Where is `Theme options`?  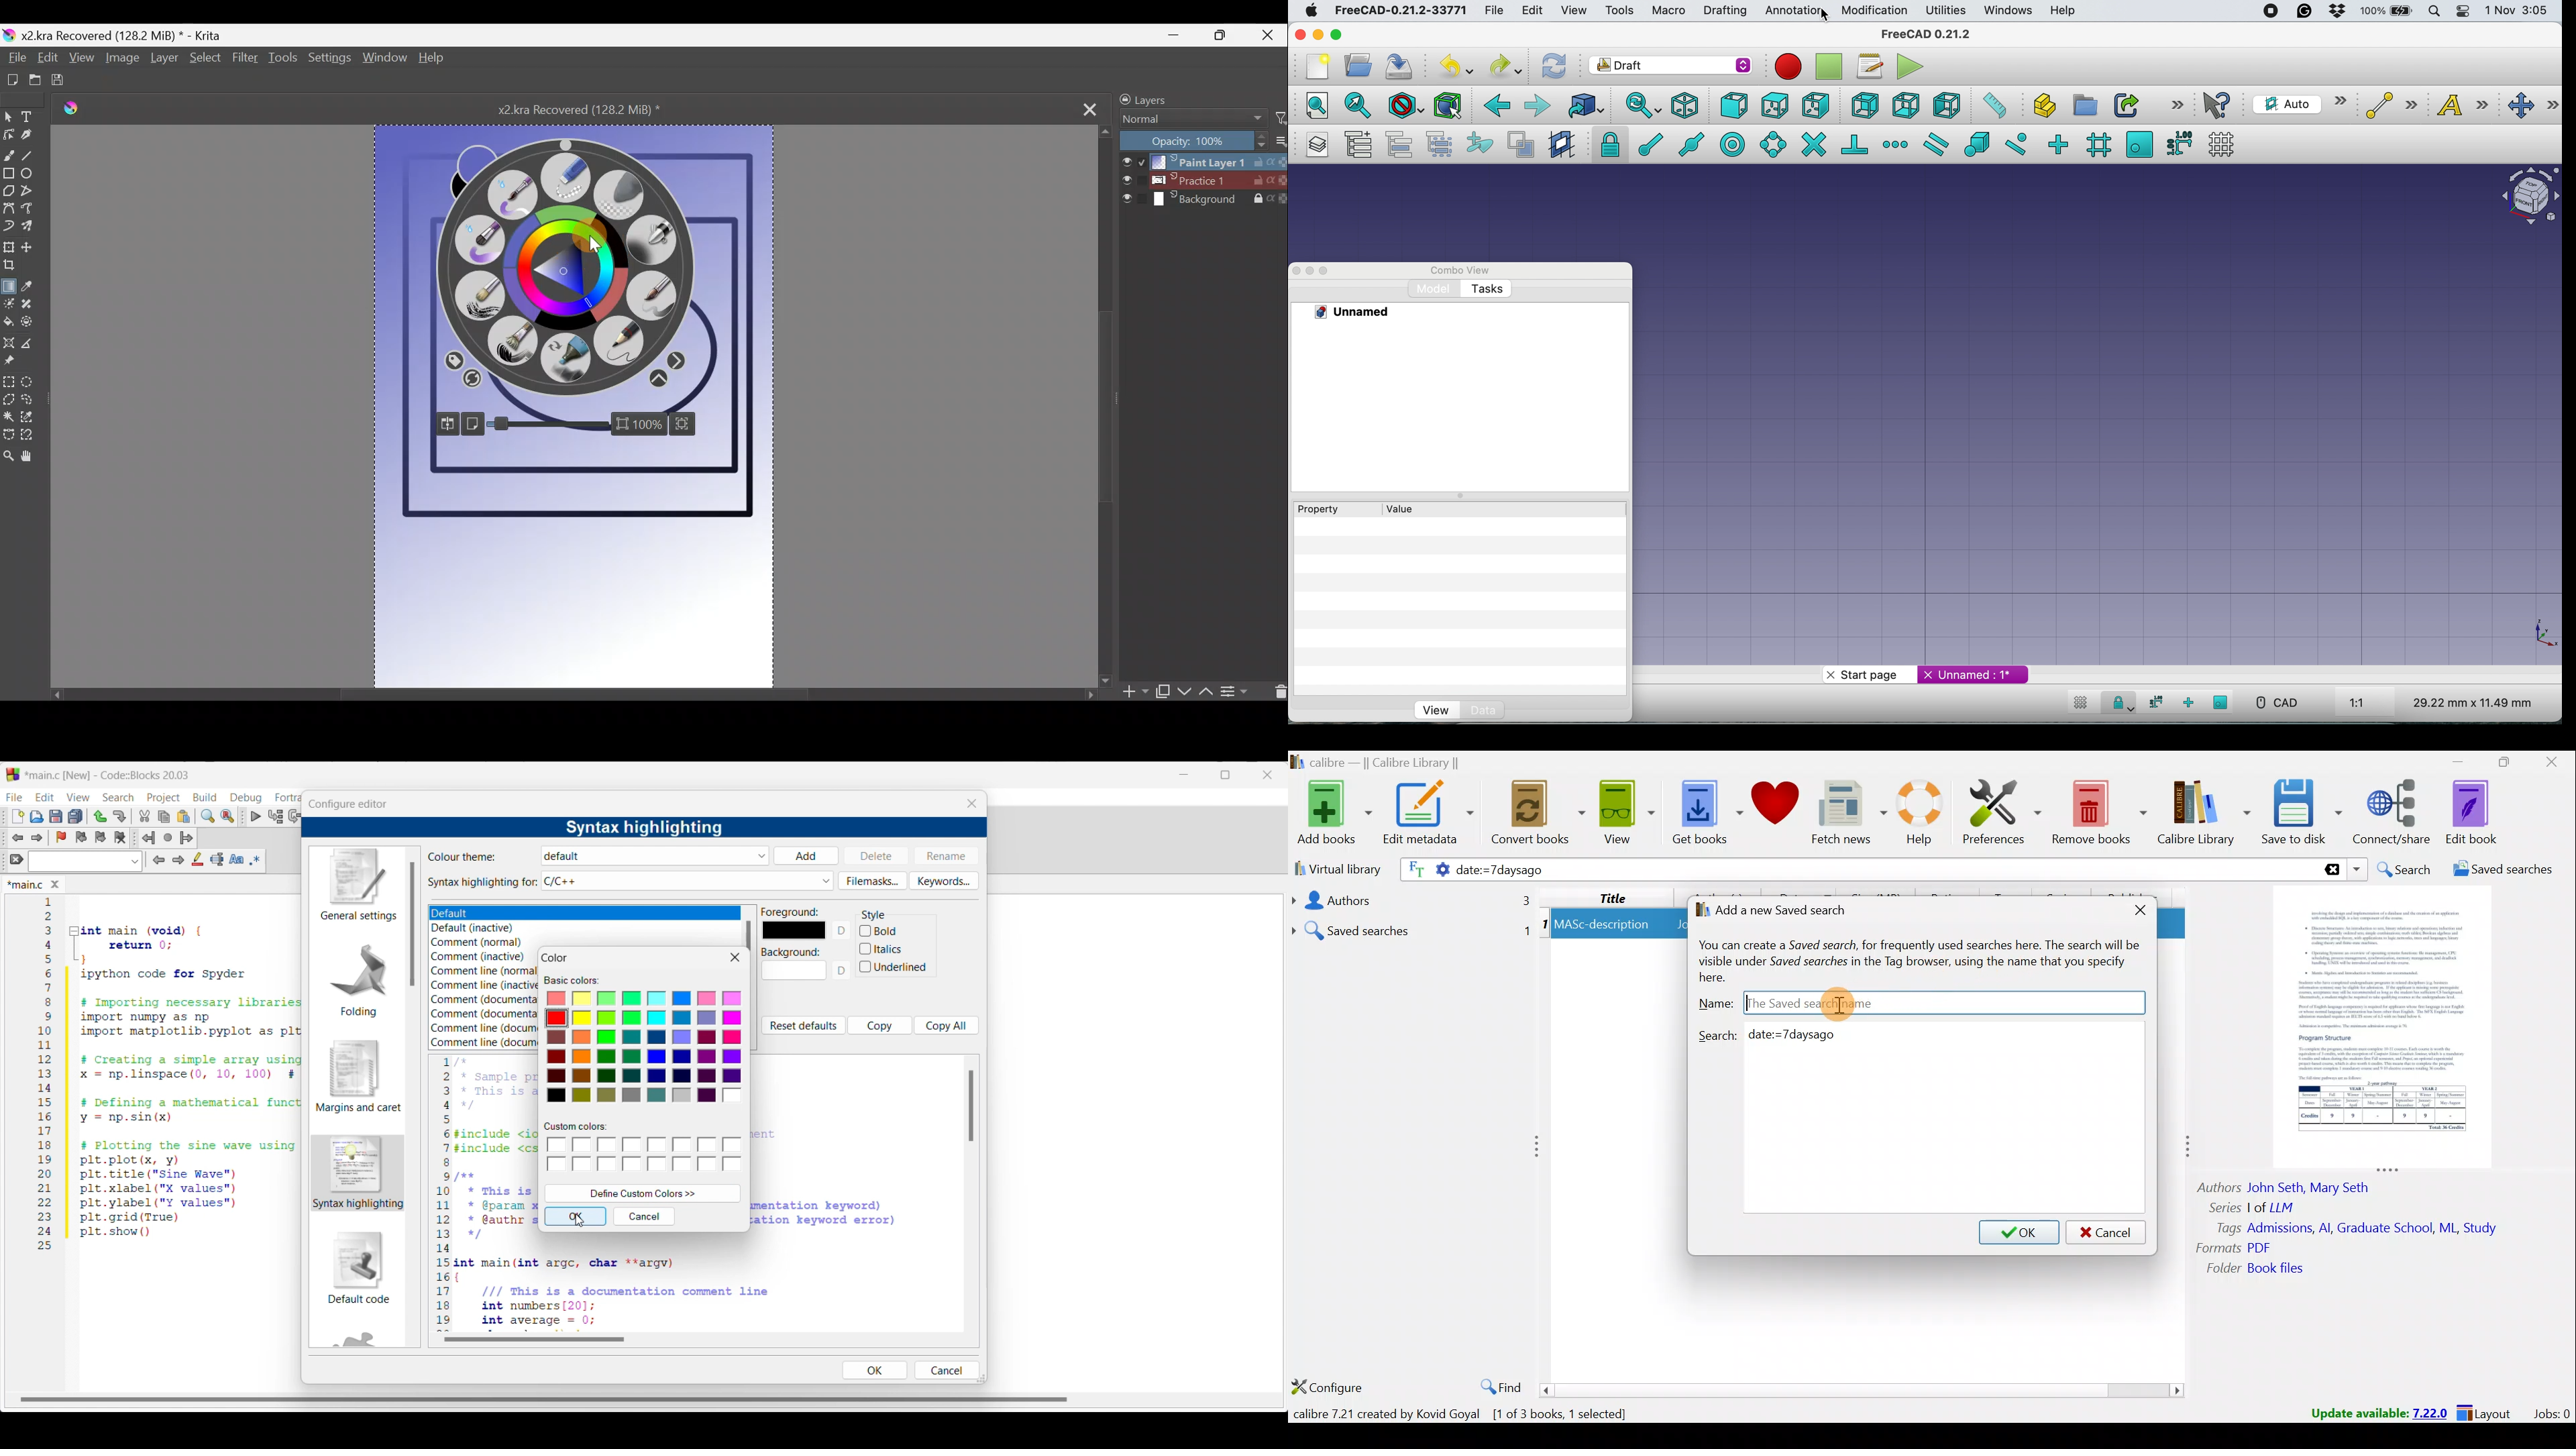 Theme options is located at coordinates (656, 856).